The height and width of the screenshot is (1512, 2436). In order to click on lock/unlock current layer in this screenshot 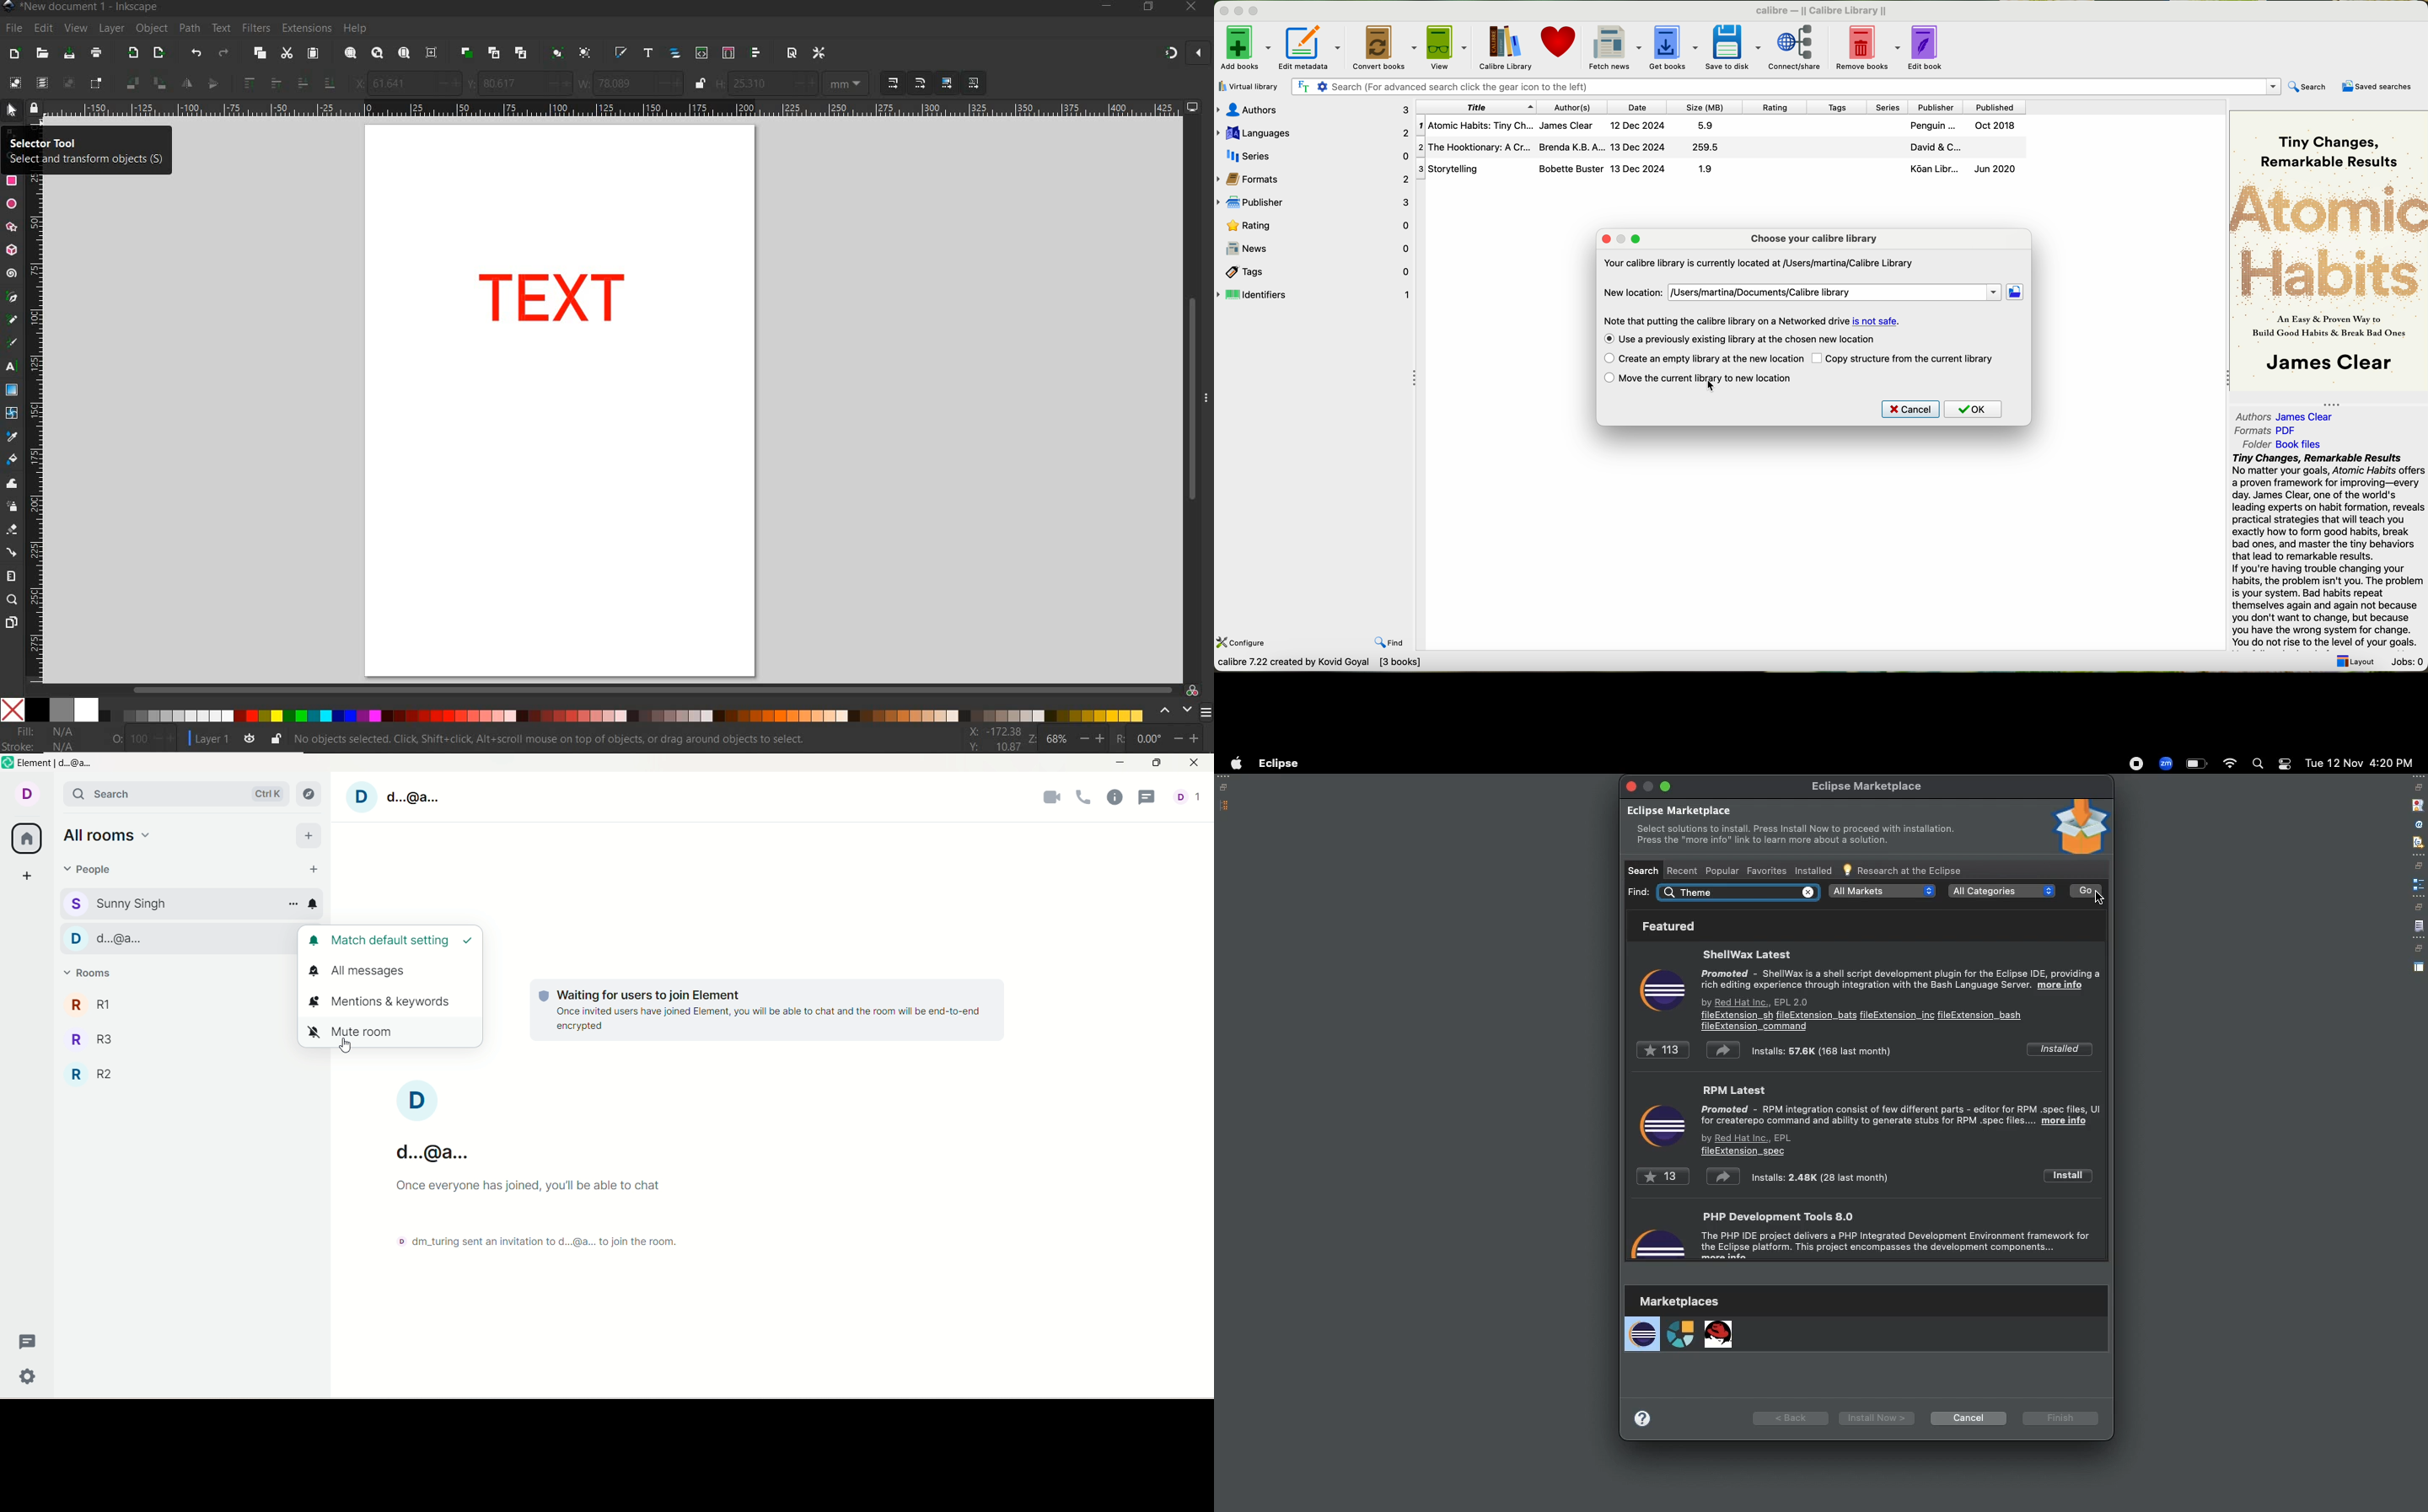, I will do `click(275, 738)`.